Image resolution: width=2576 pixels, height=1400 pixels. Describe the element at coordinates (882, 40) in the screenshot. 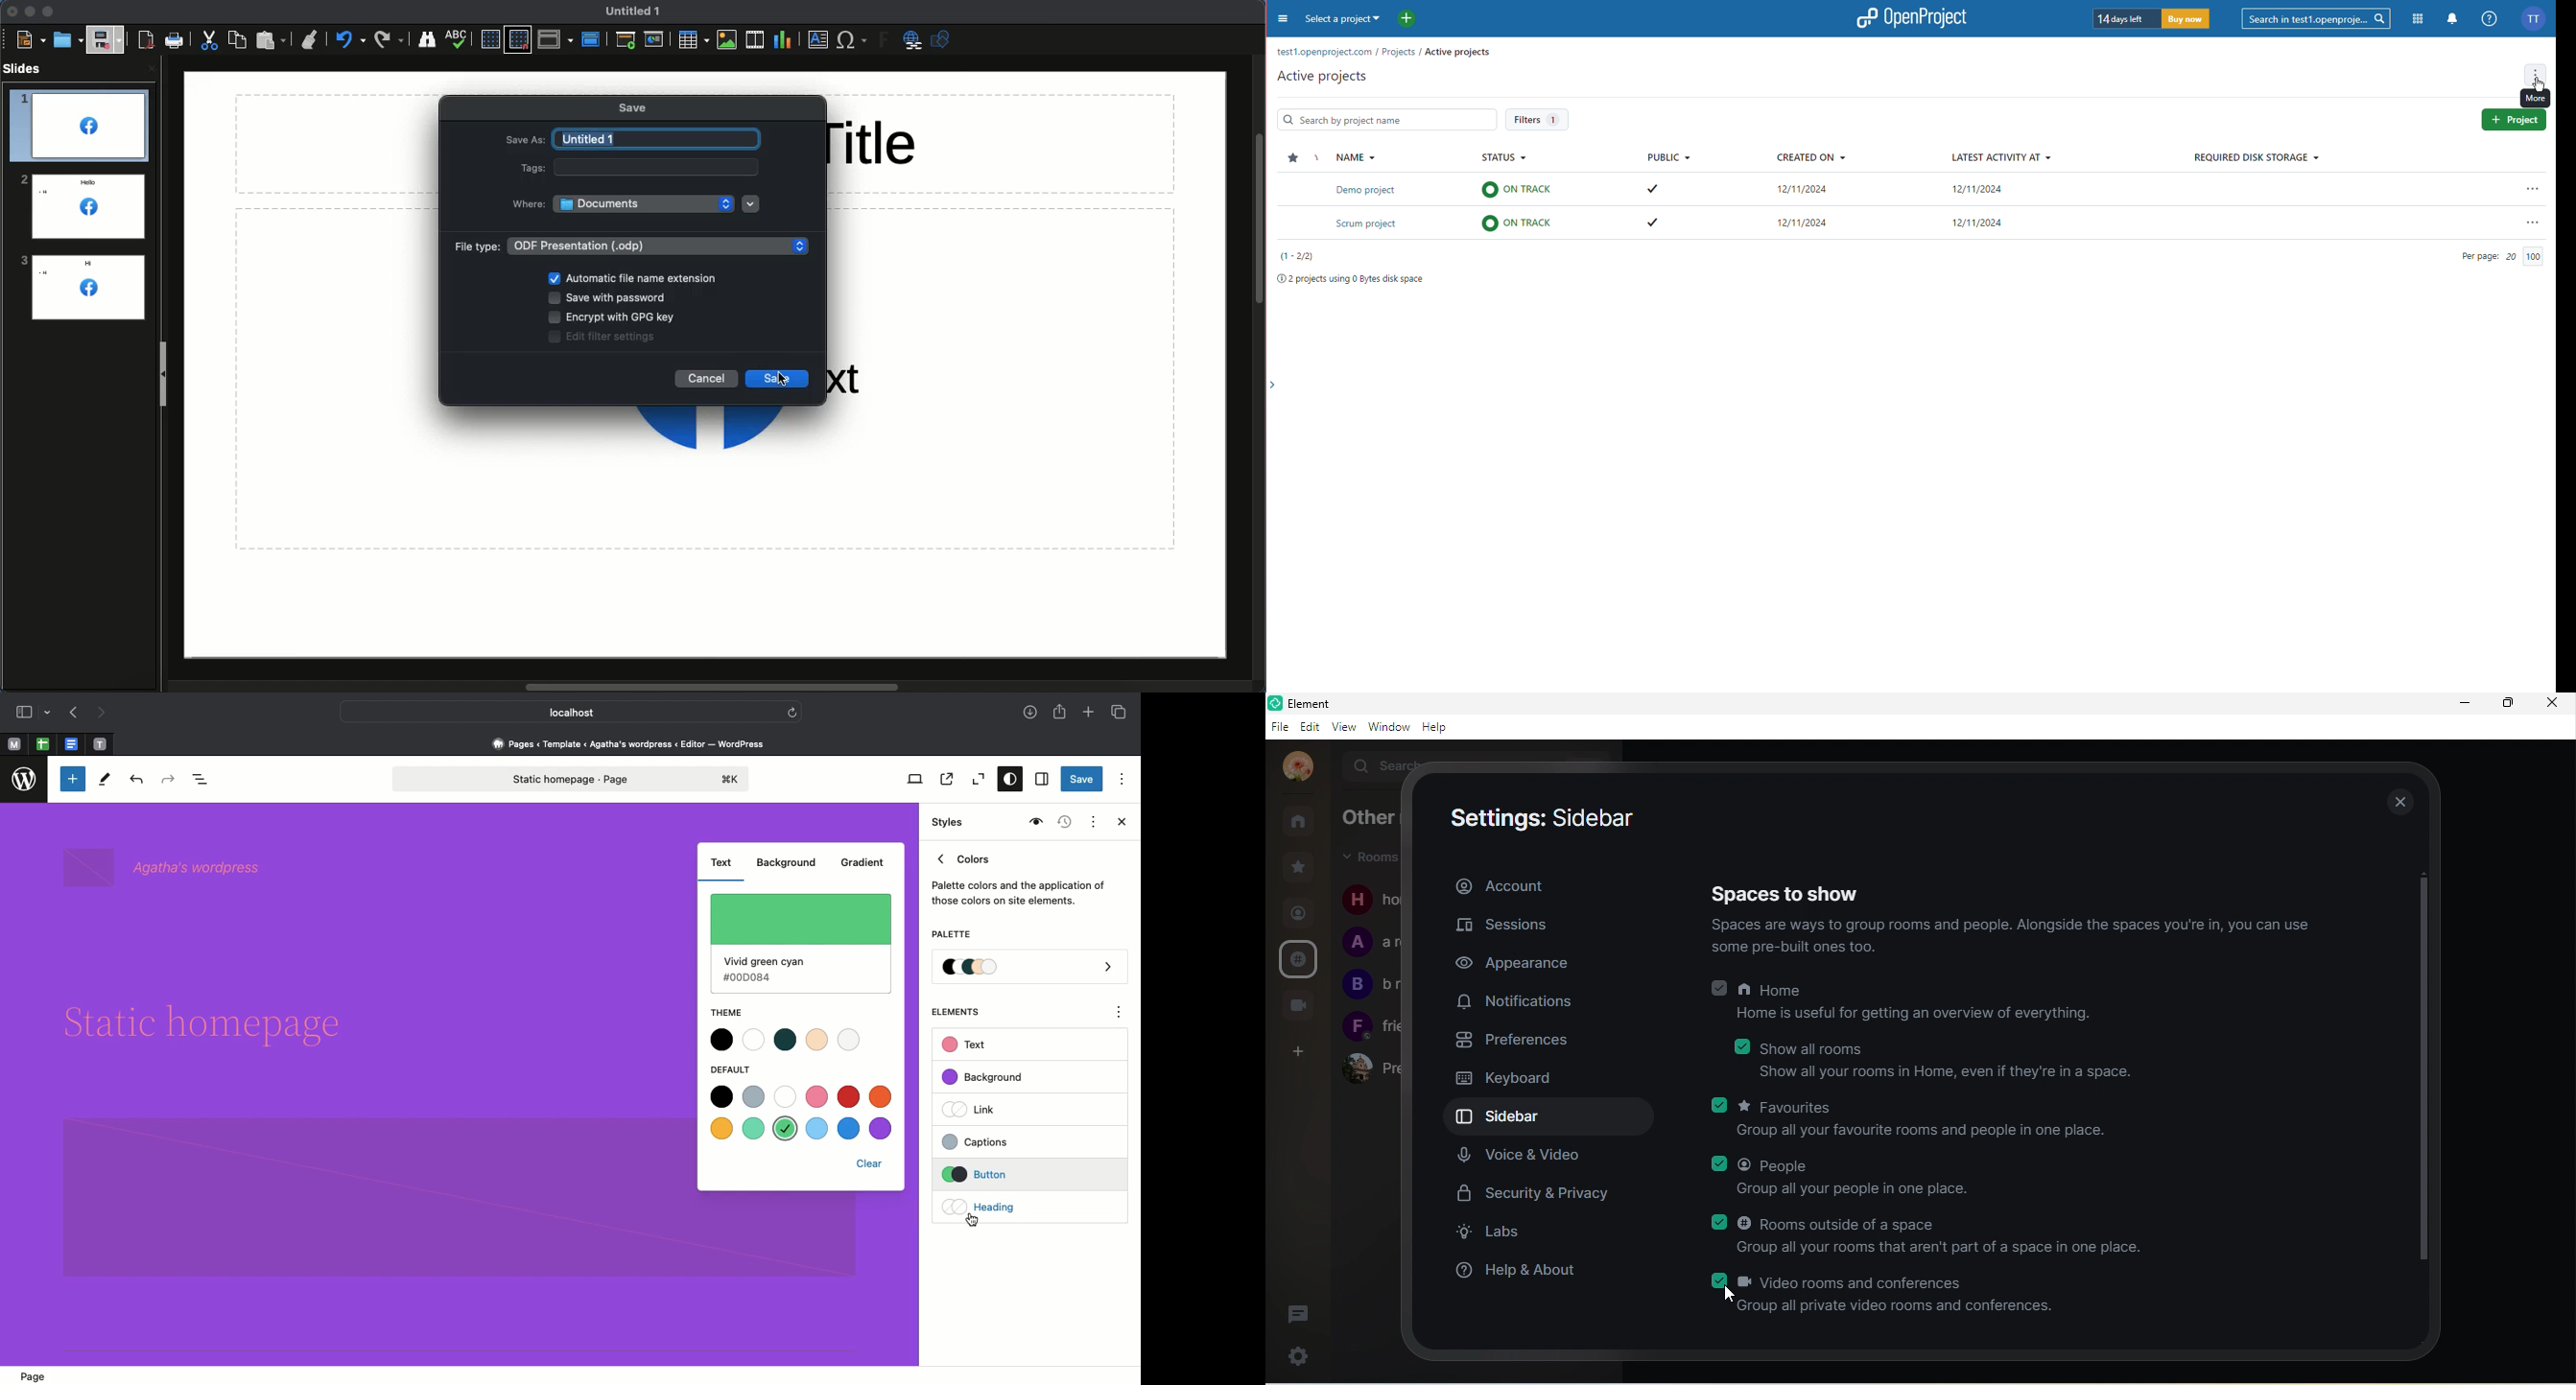

I see `Fontwork` at that location.